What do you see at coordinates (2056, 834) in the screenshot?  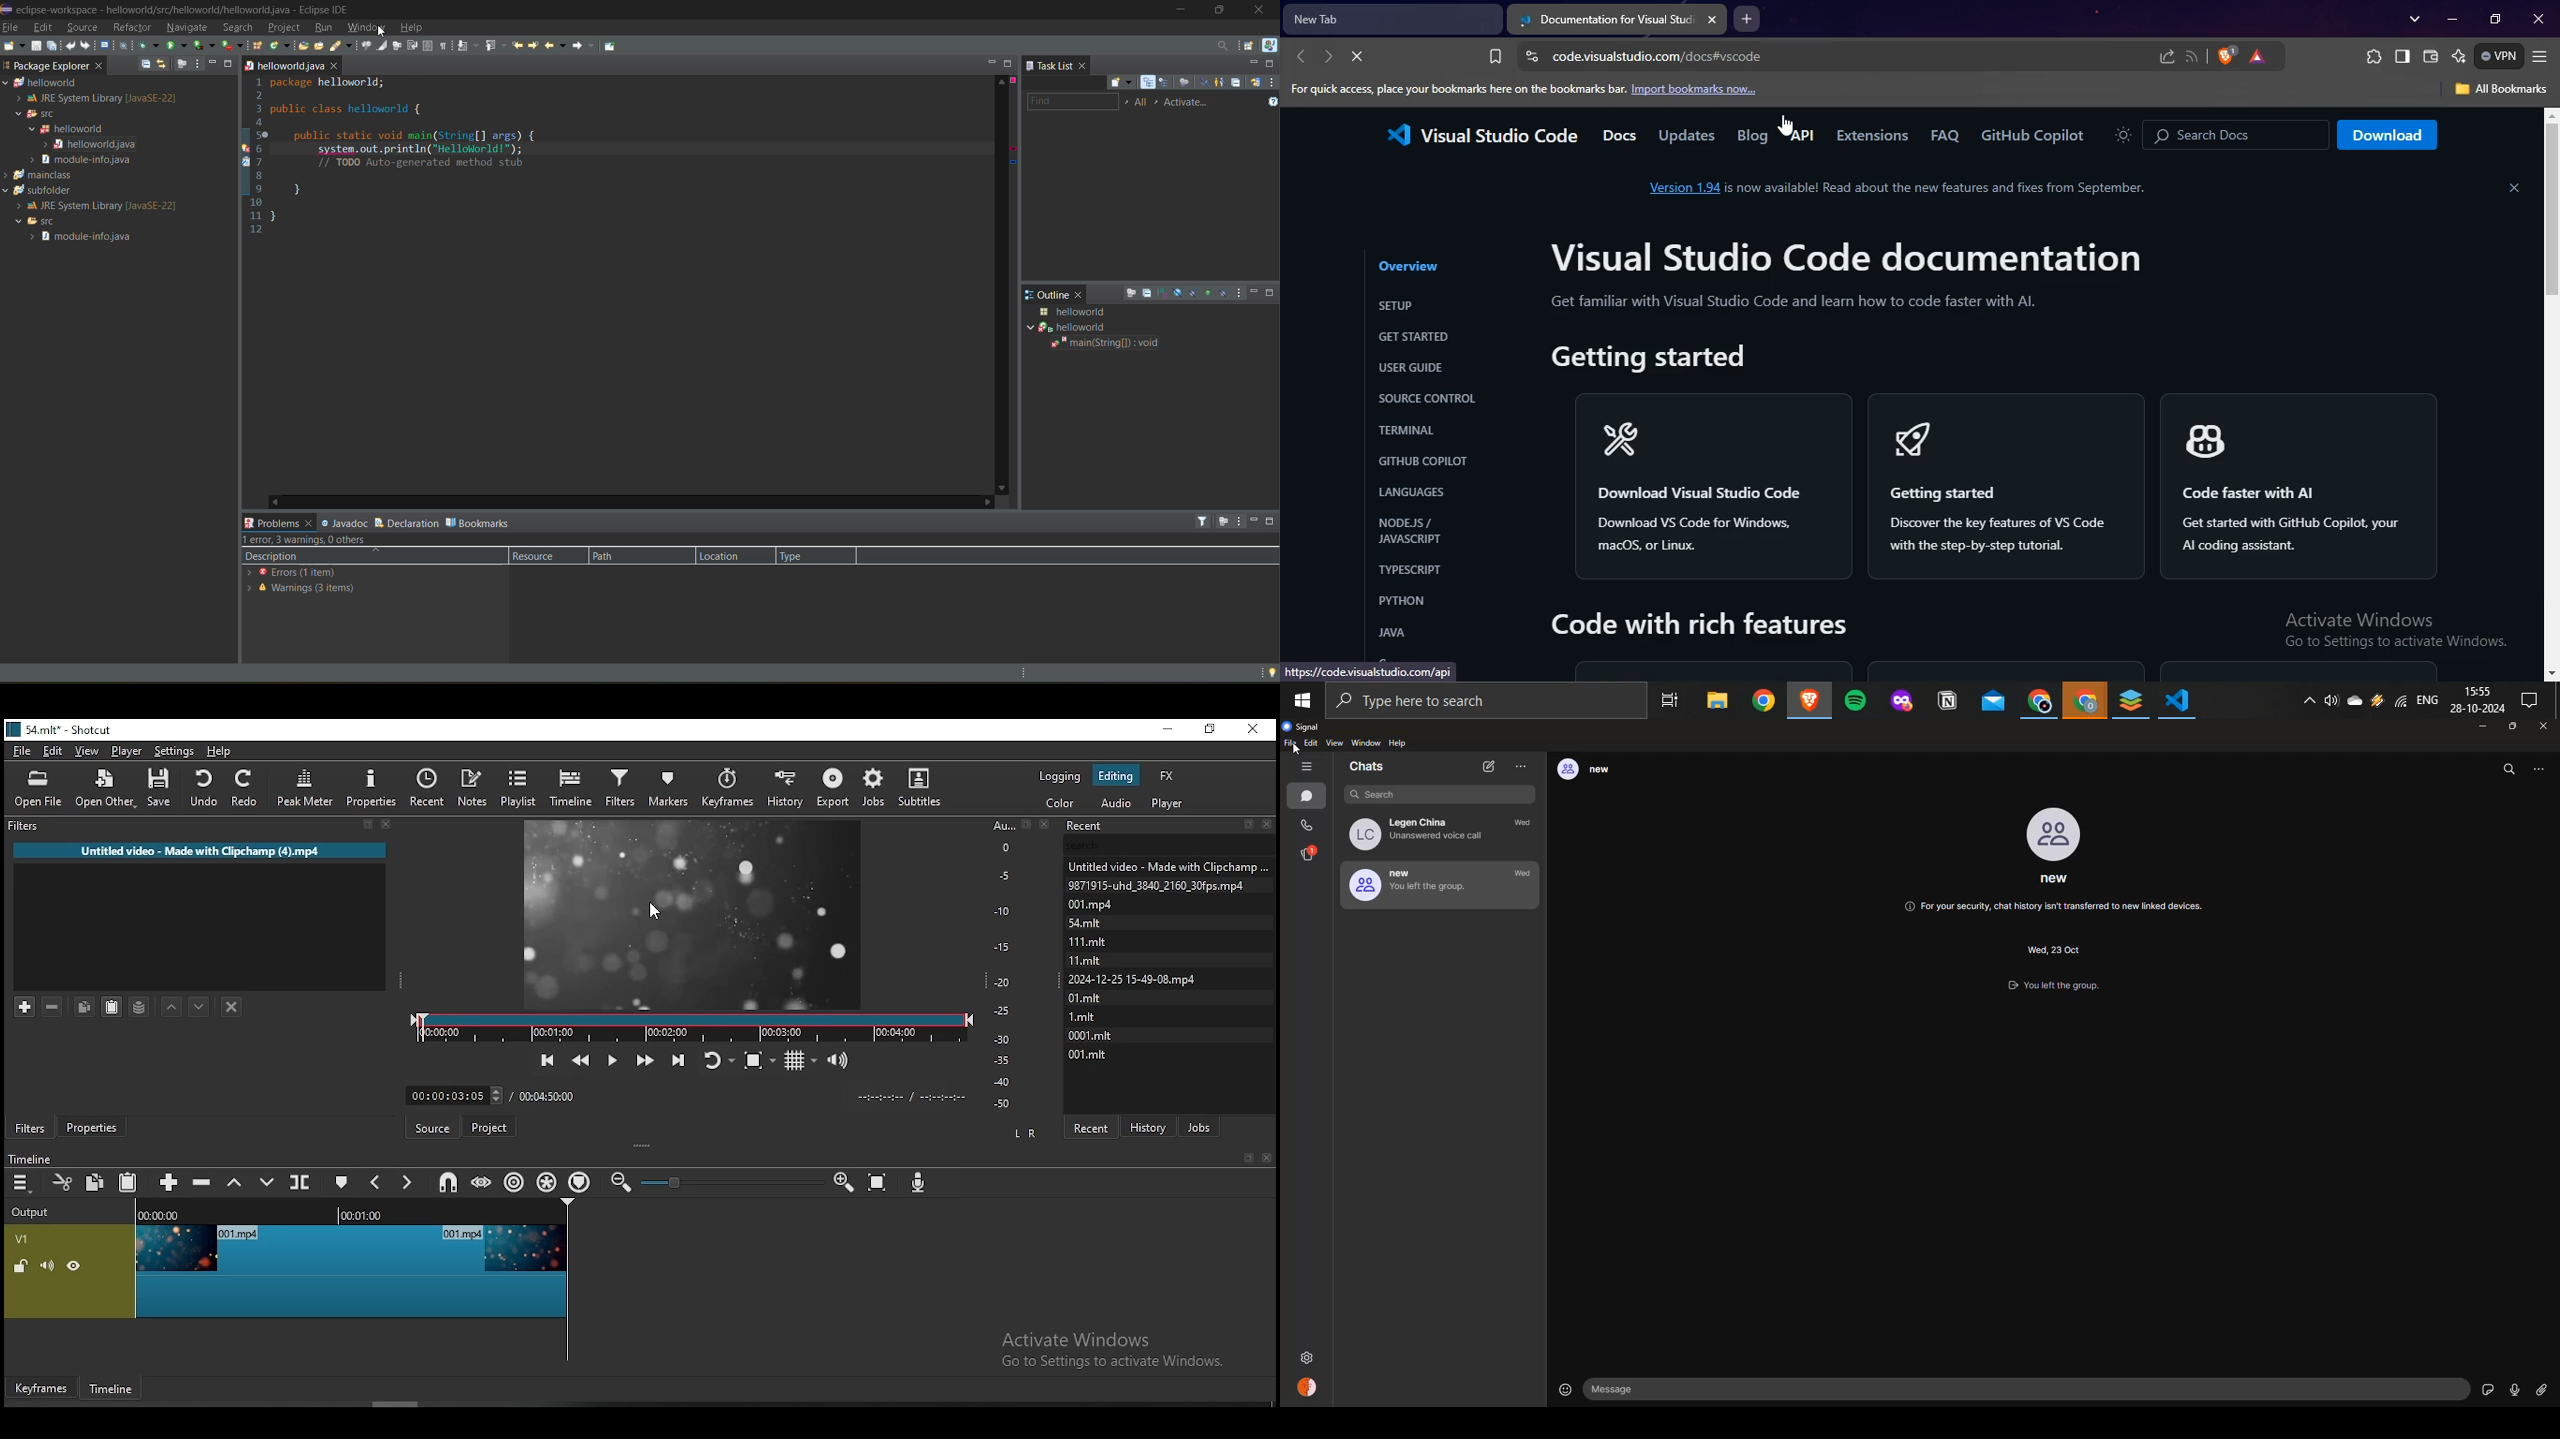 I see `profile` at bounding box center [2056, 834].